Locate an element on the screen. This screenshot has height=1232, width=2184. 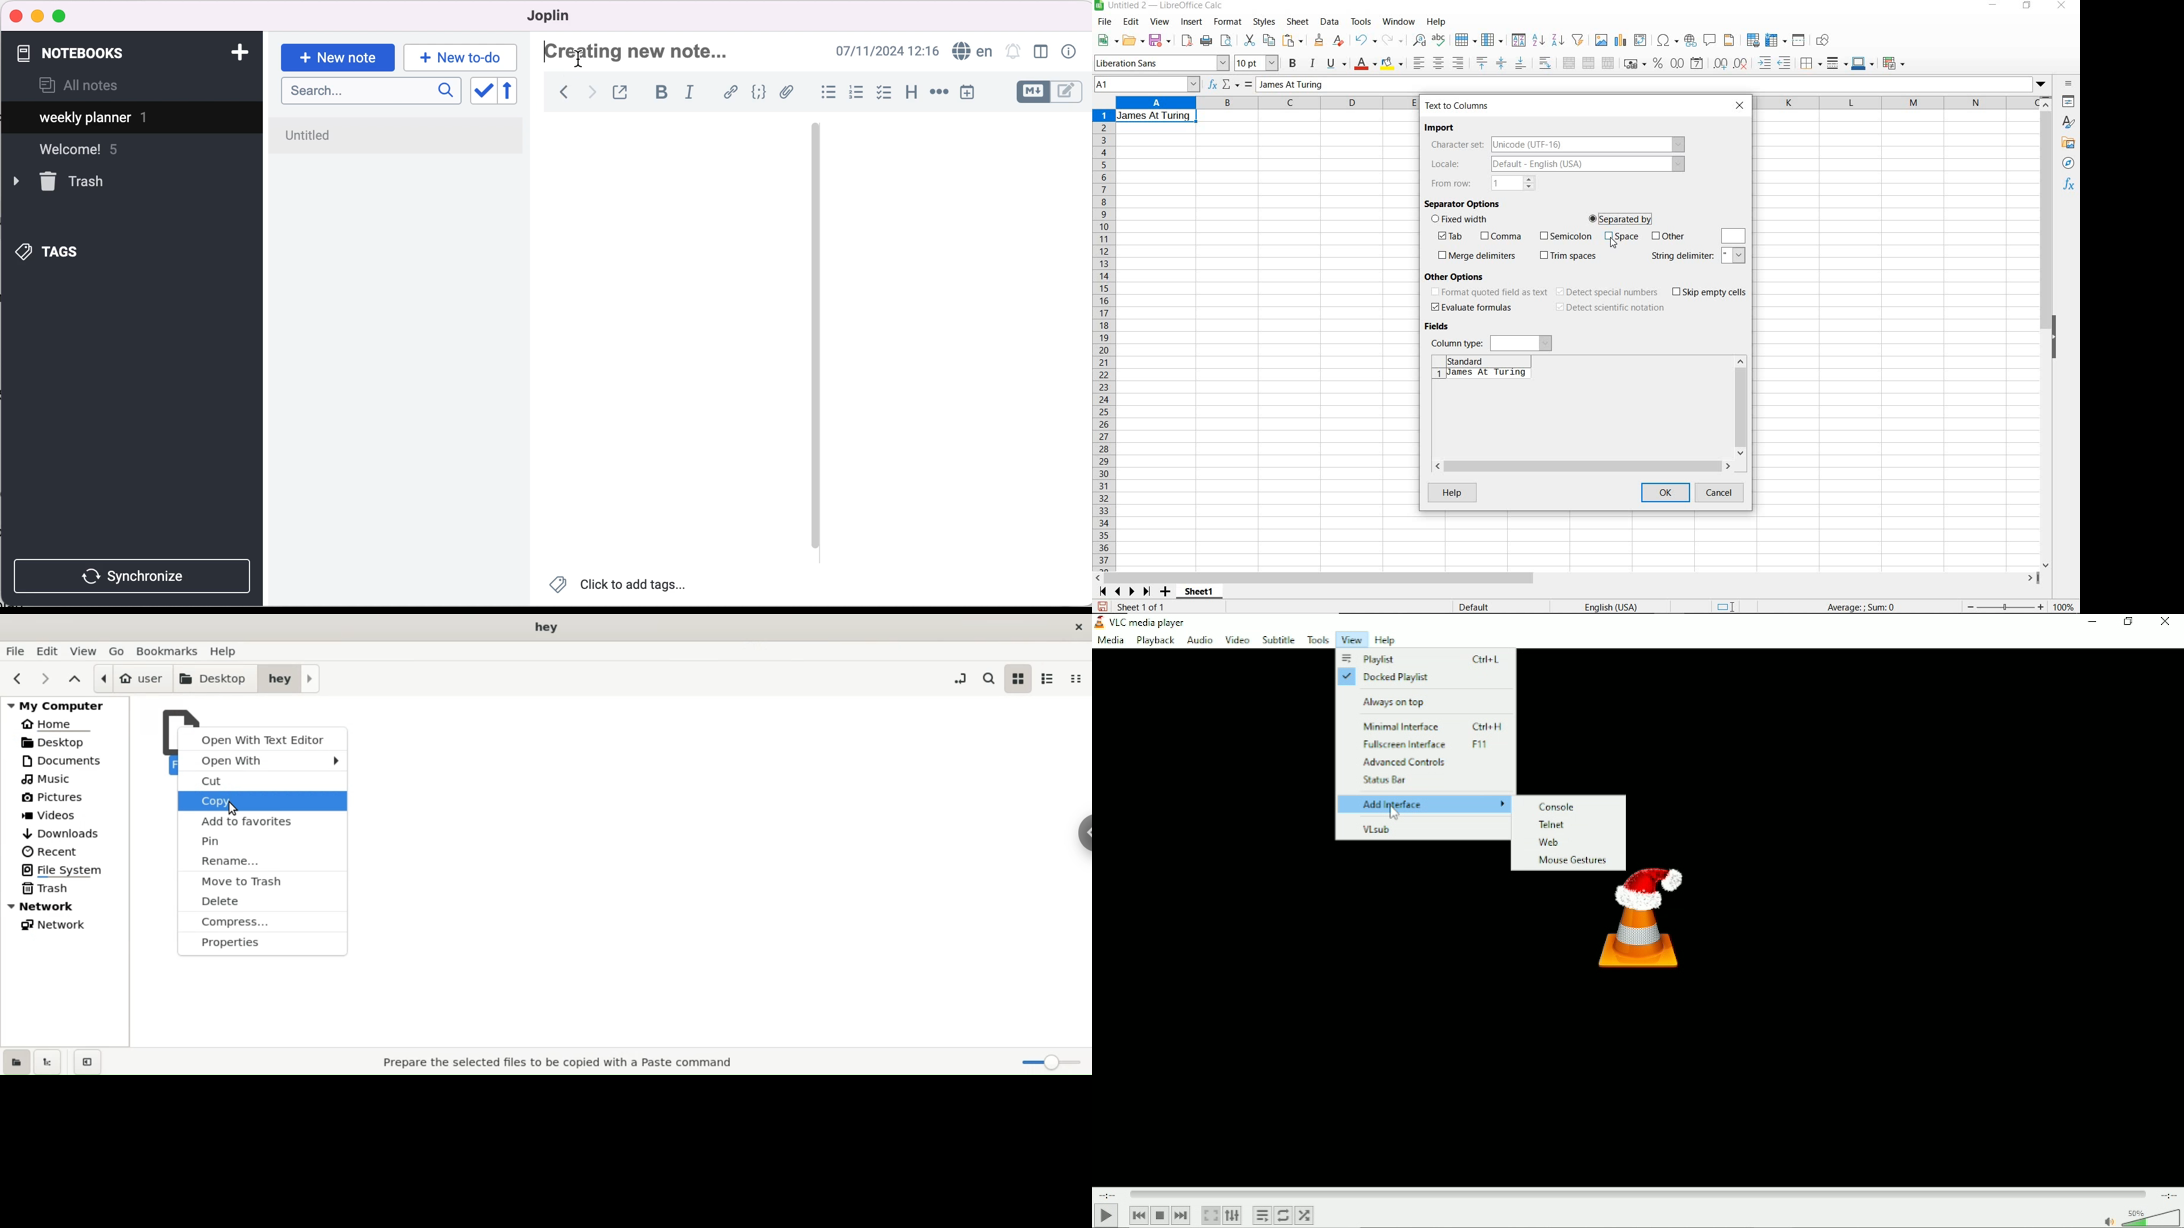
Advanced controls is located at coordinates (1423, 762).